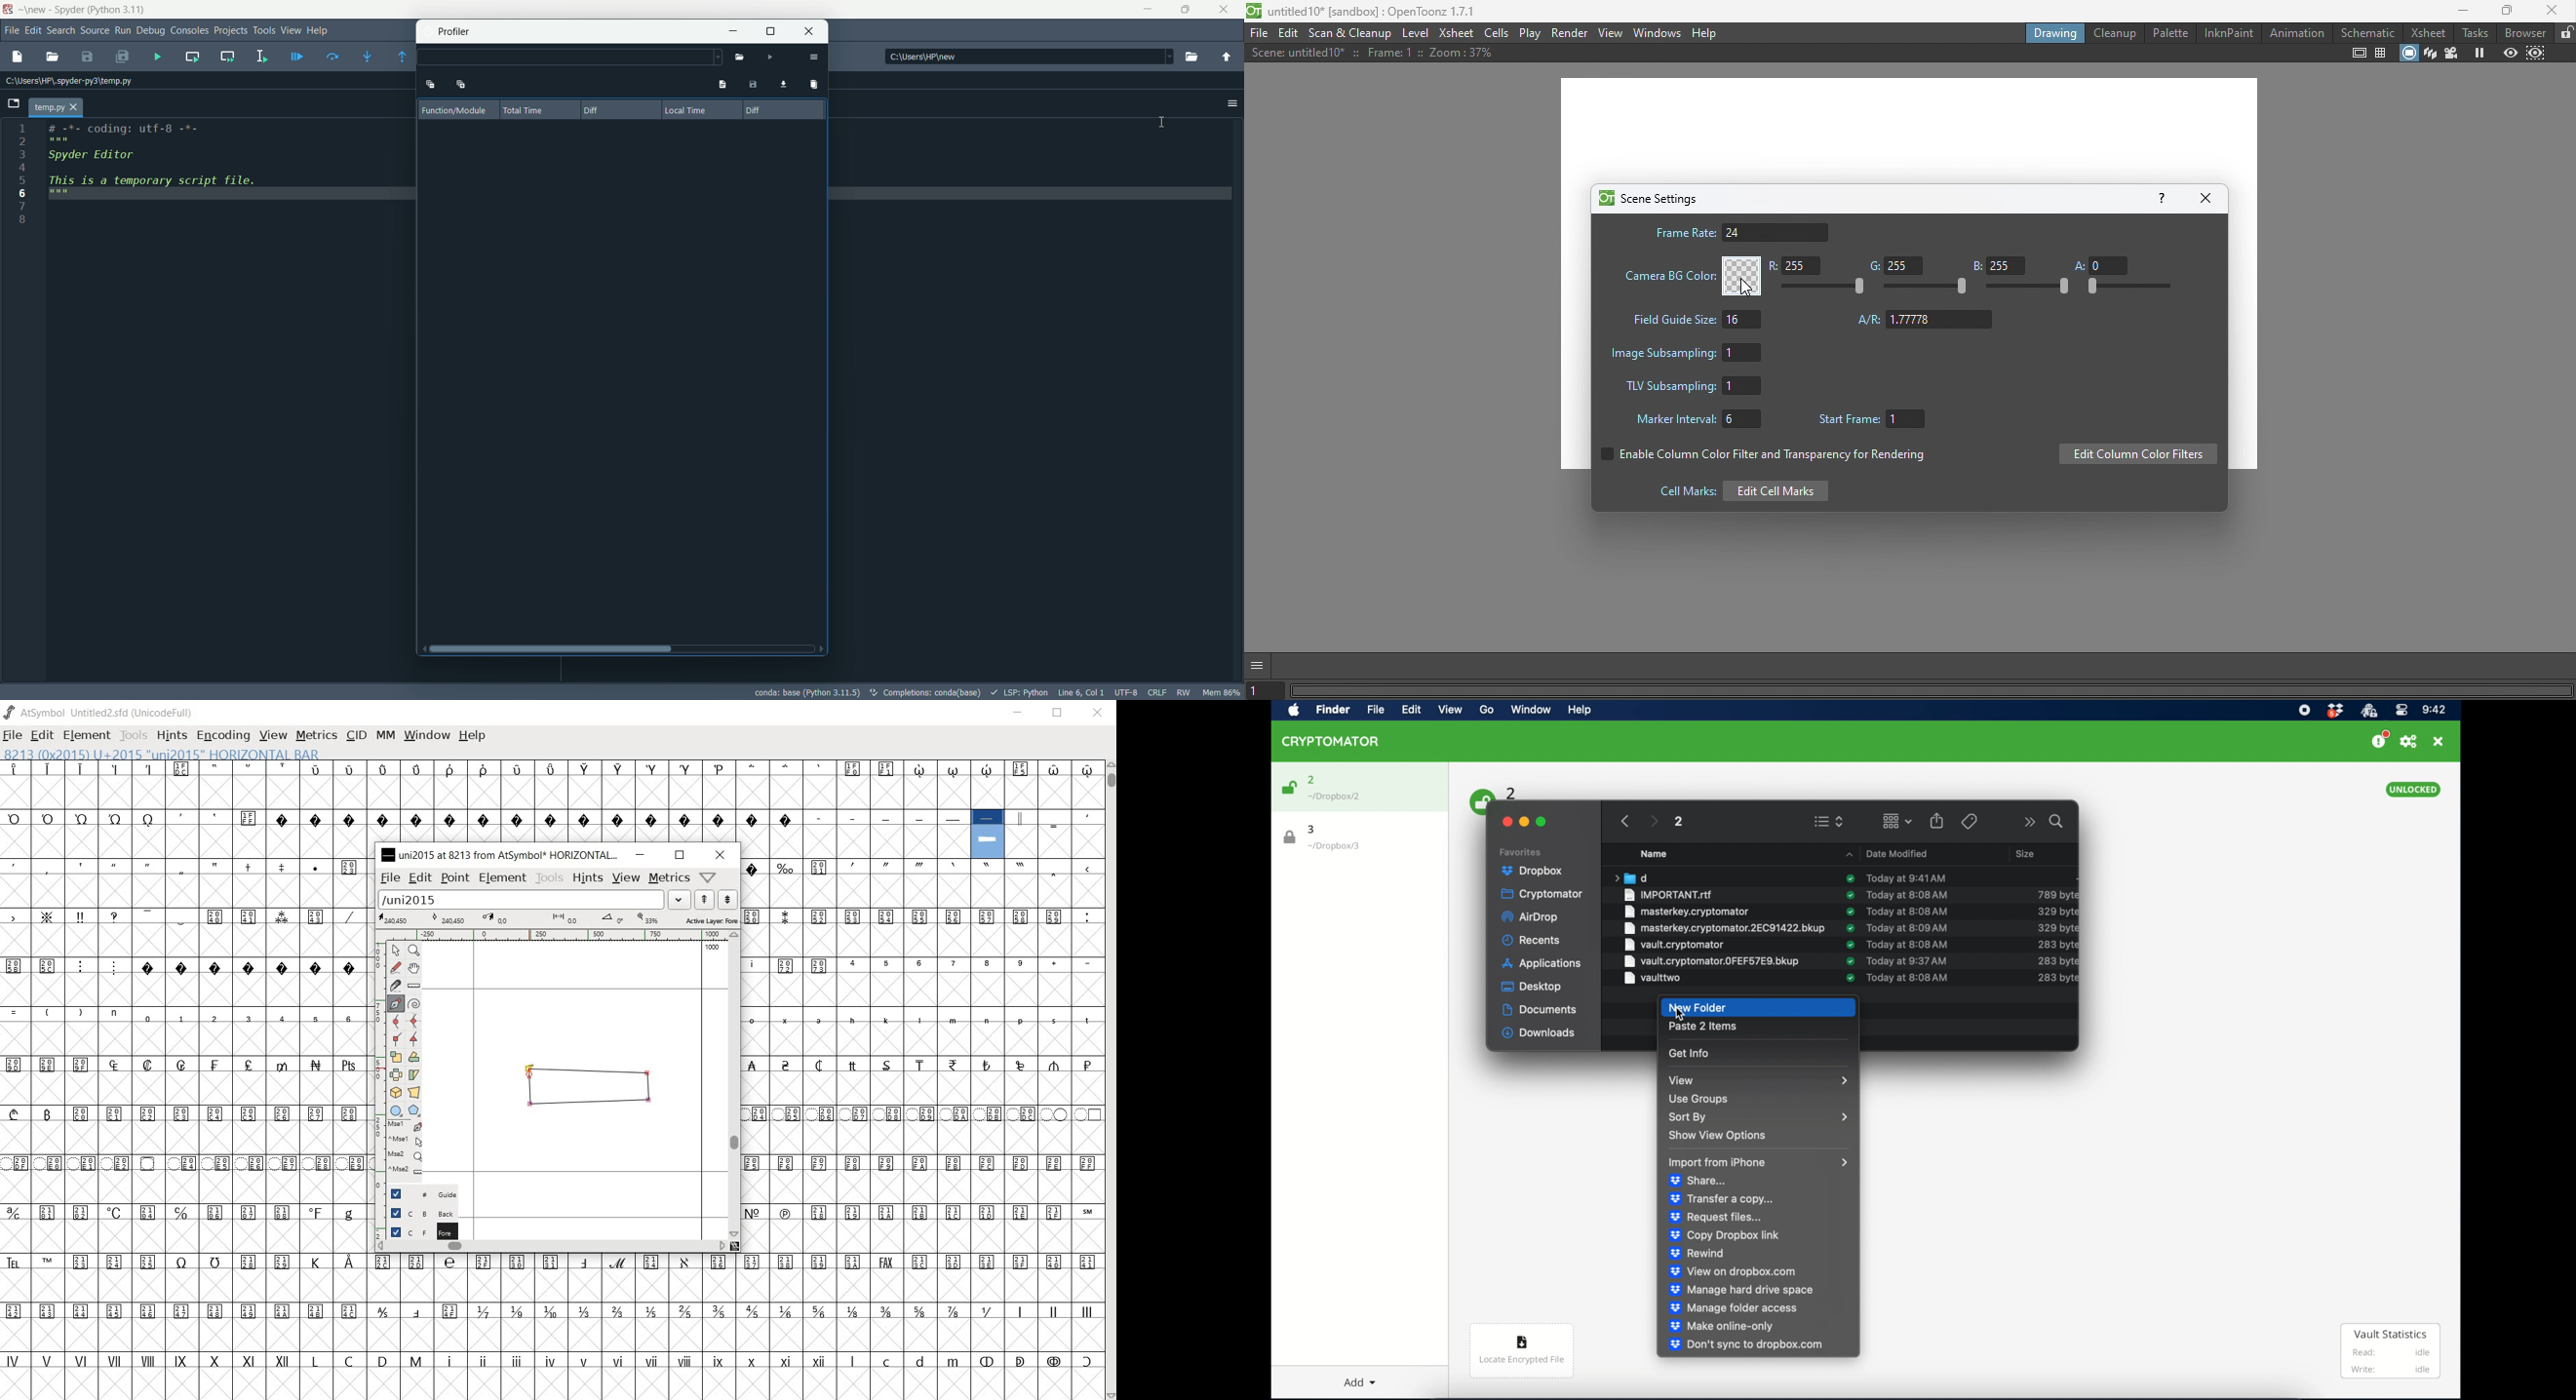 Image resolution: width=2576 pixels, height=1400 pixels. What do you see at coordinates (988, 834) in the screenshot?
I see `8213 (0x2015) U+2015 "uni2015" HORIZONTAL BAR` at bounding box center [988, 834].